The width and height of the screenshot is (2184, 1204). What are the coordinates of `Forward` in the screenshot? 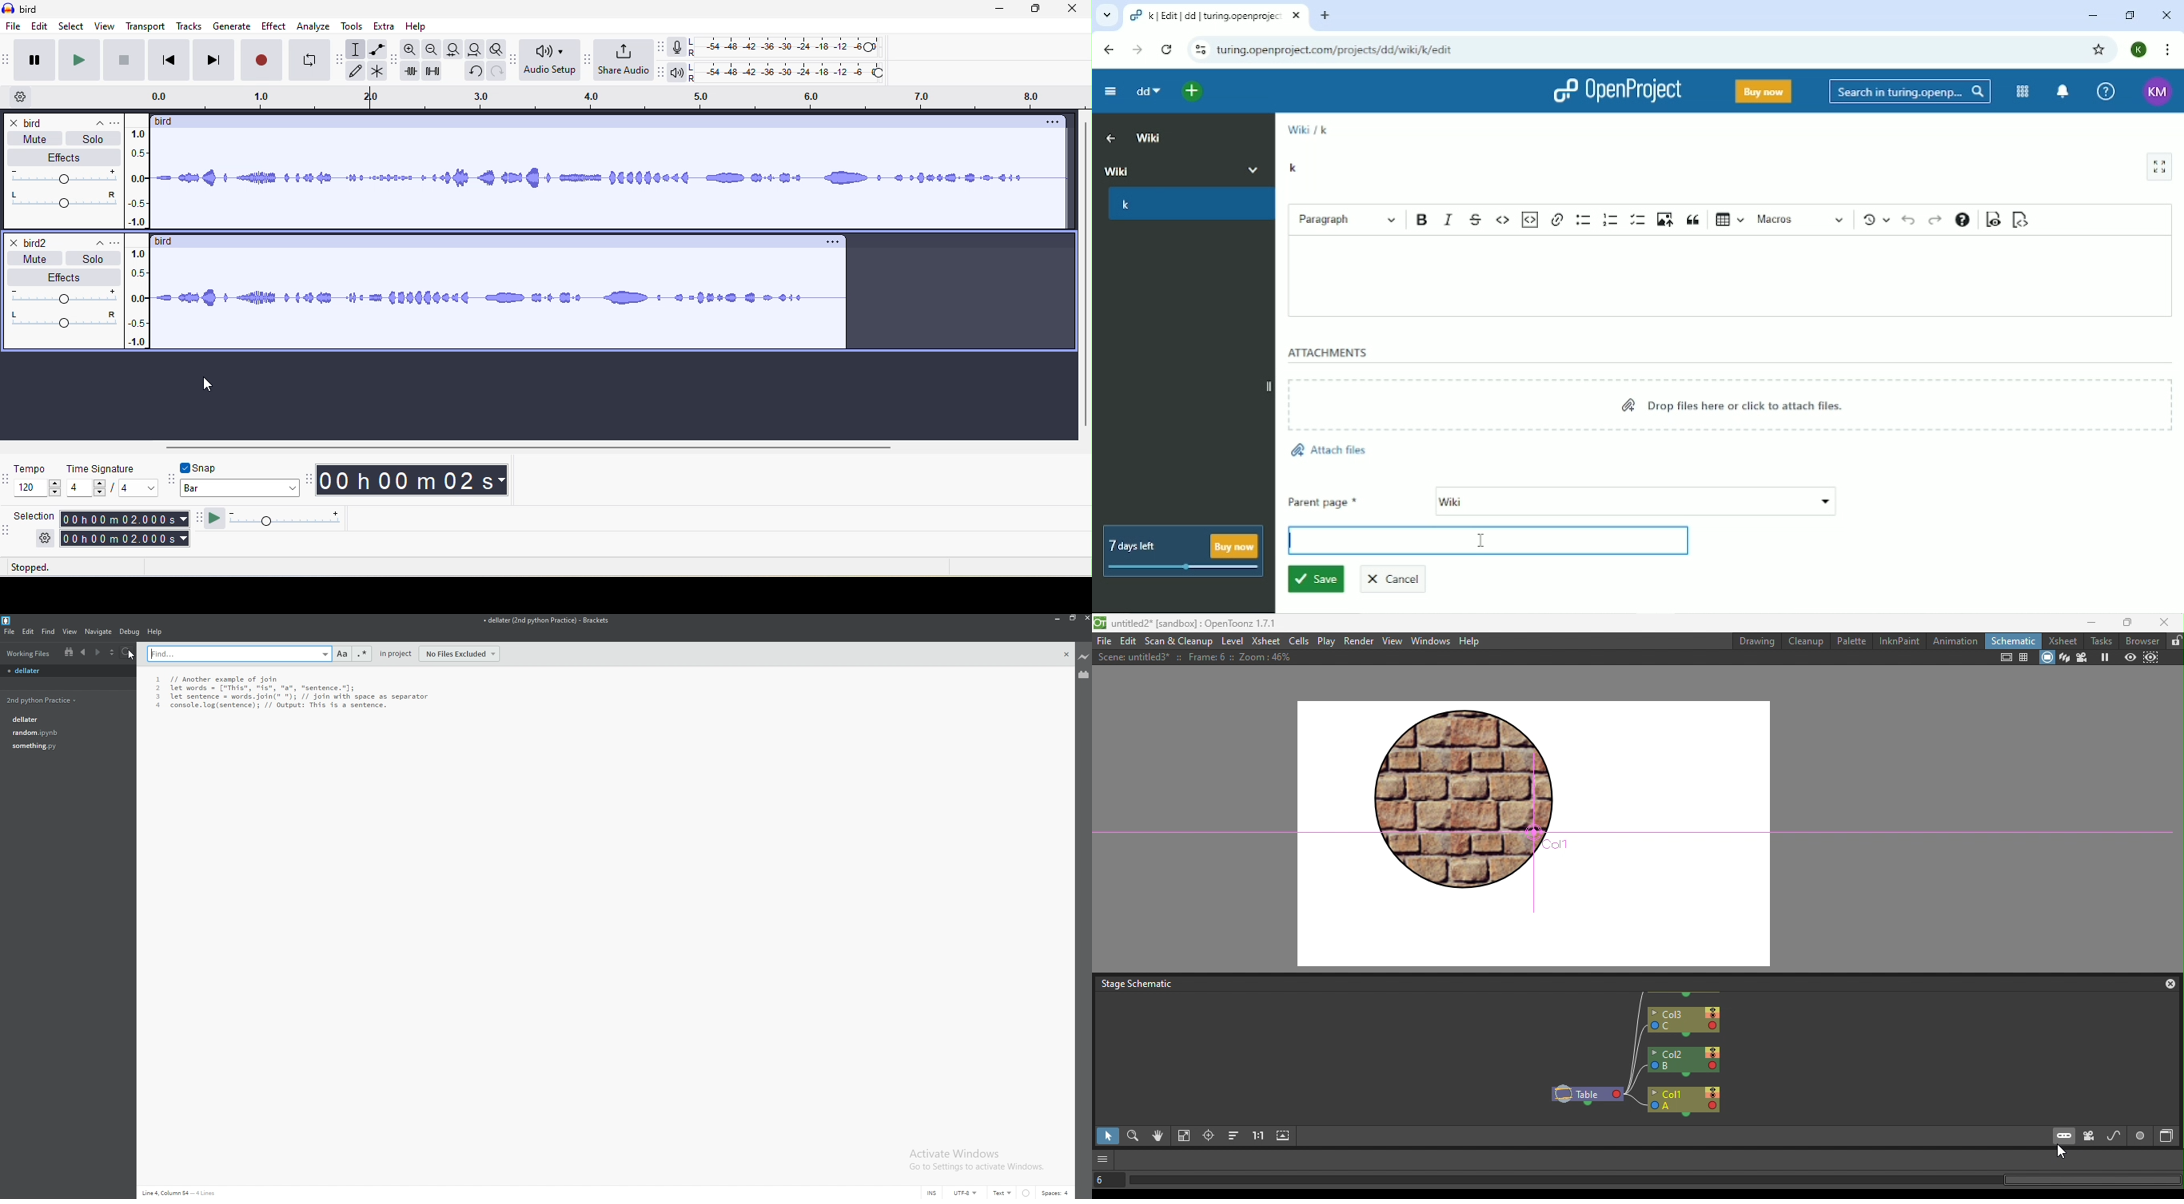 It's located at (1138, 49).